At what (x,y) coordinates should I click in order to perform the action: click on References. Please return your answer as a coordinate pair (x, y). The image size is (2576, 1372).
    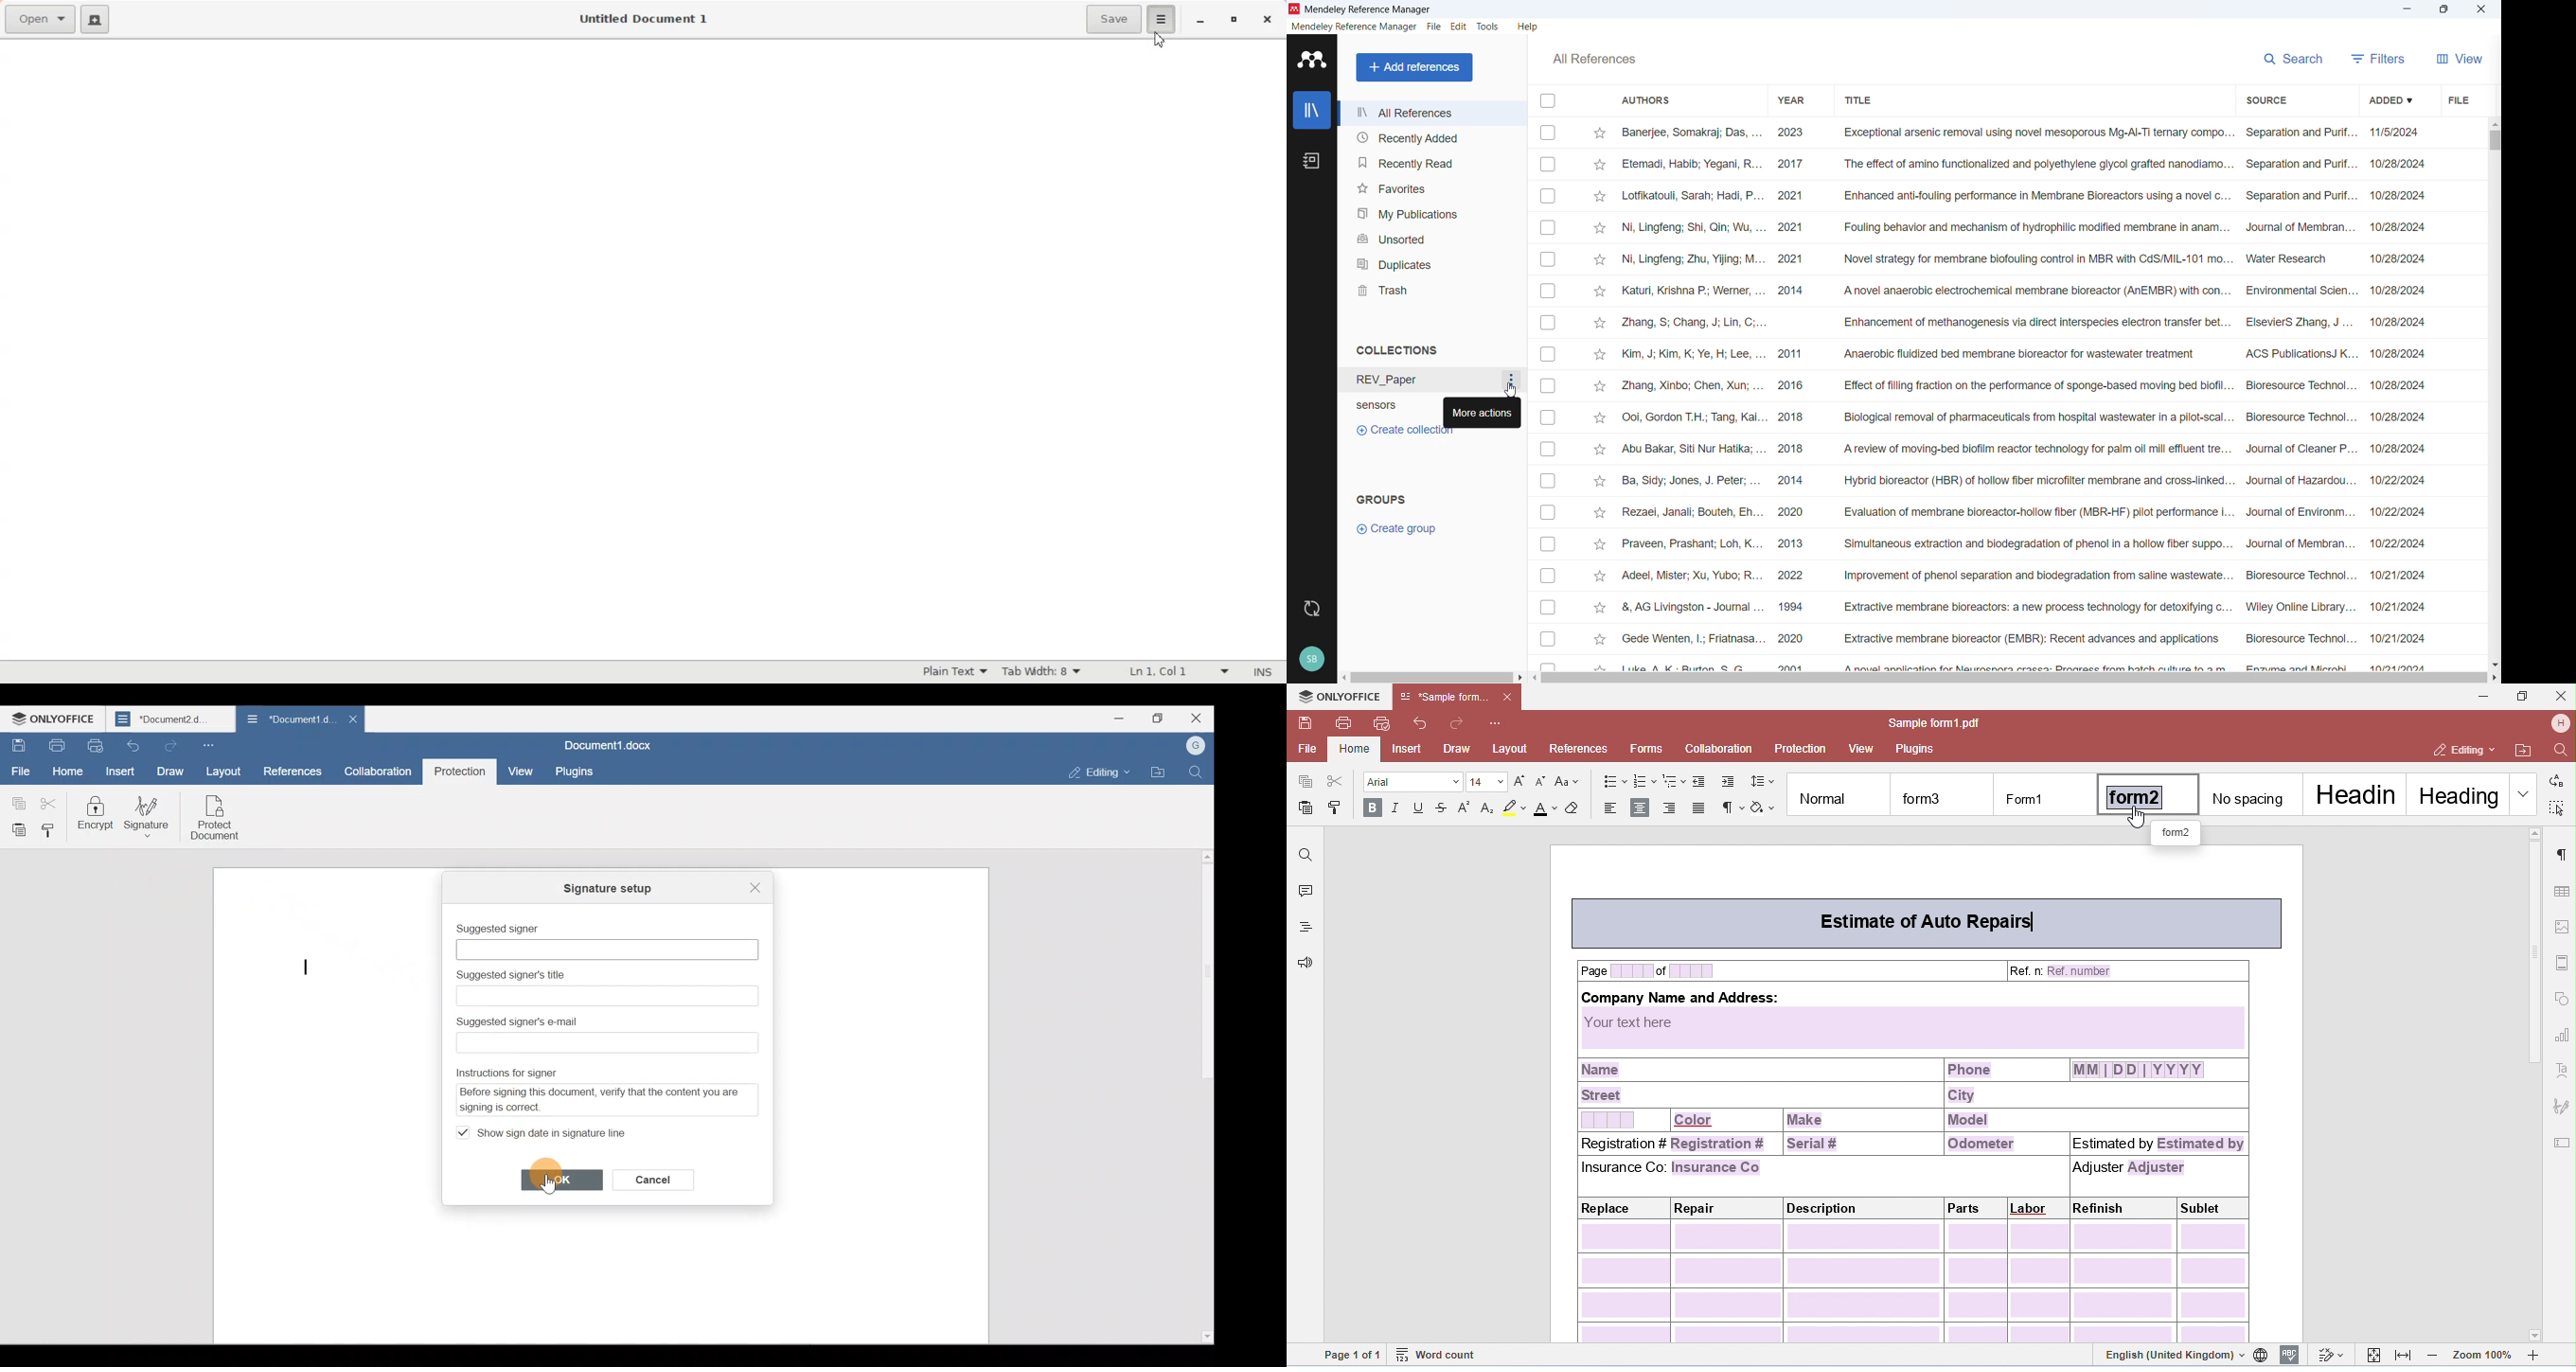
    Looking at the image, I should click on (292, 771).